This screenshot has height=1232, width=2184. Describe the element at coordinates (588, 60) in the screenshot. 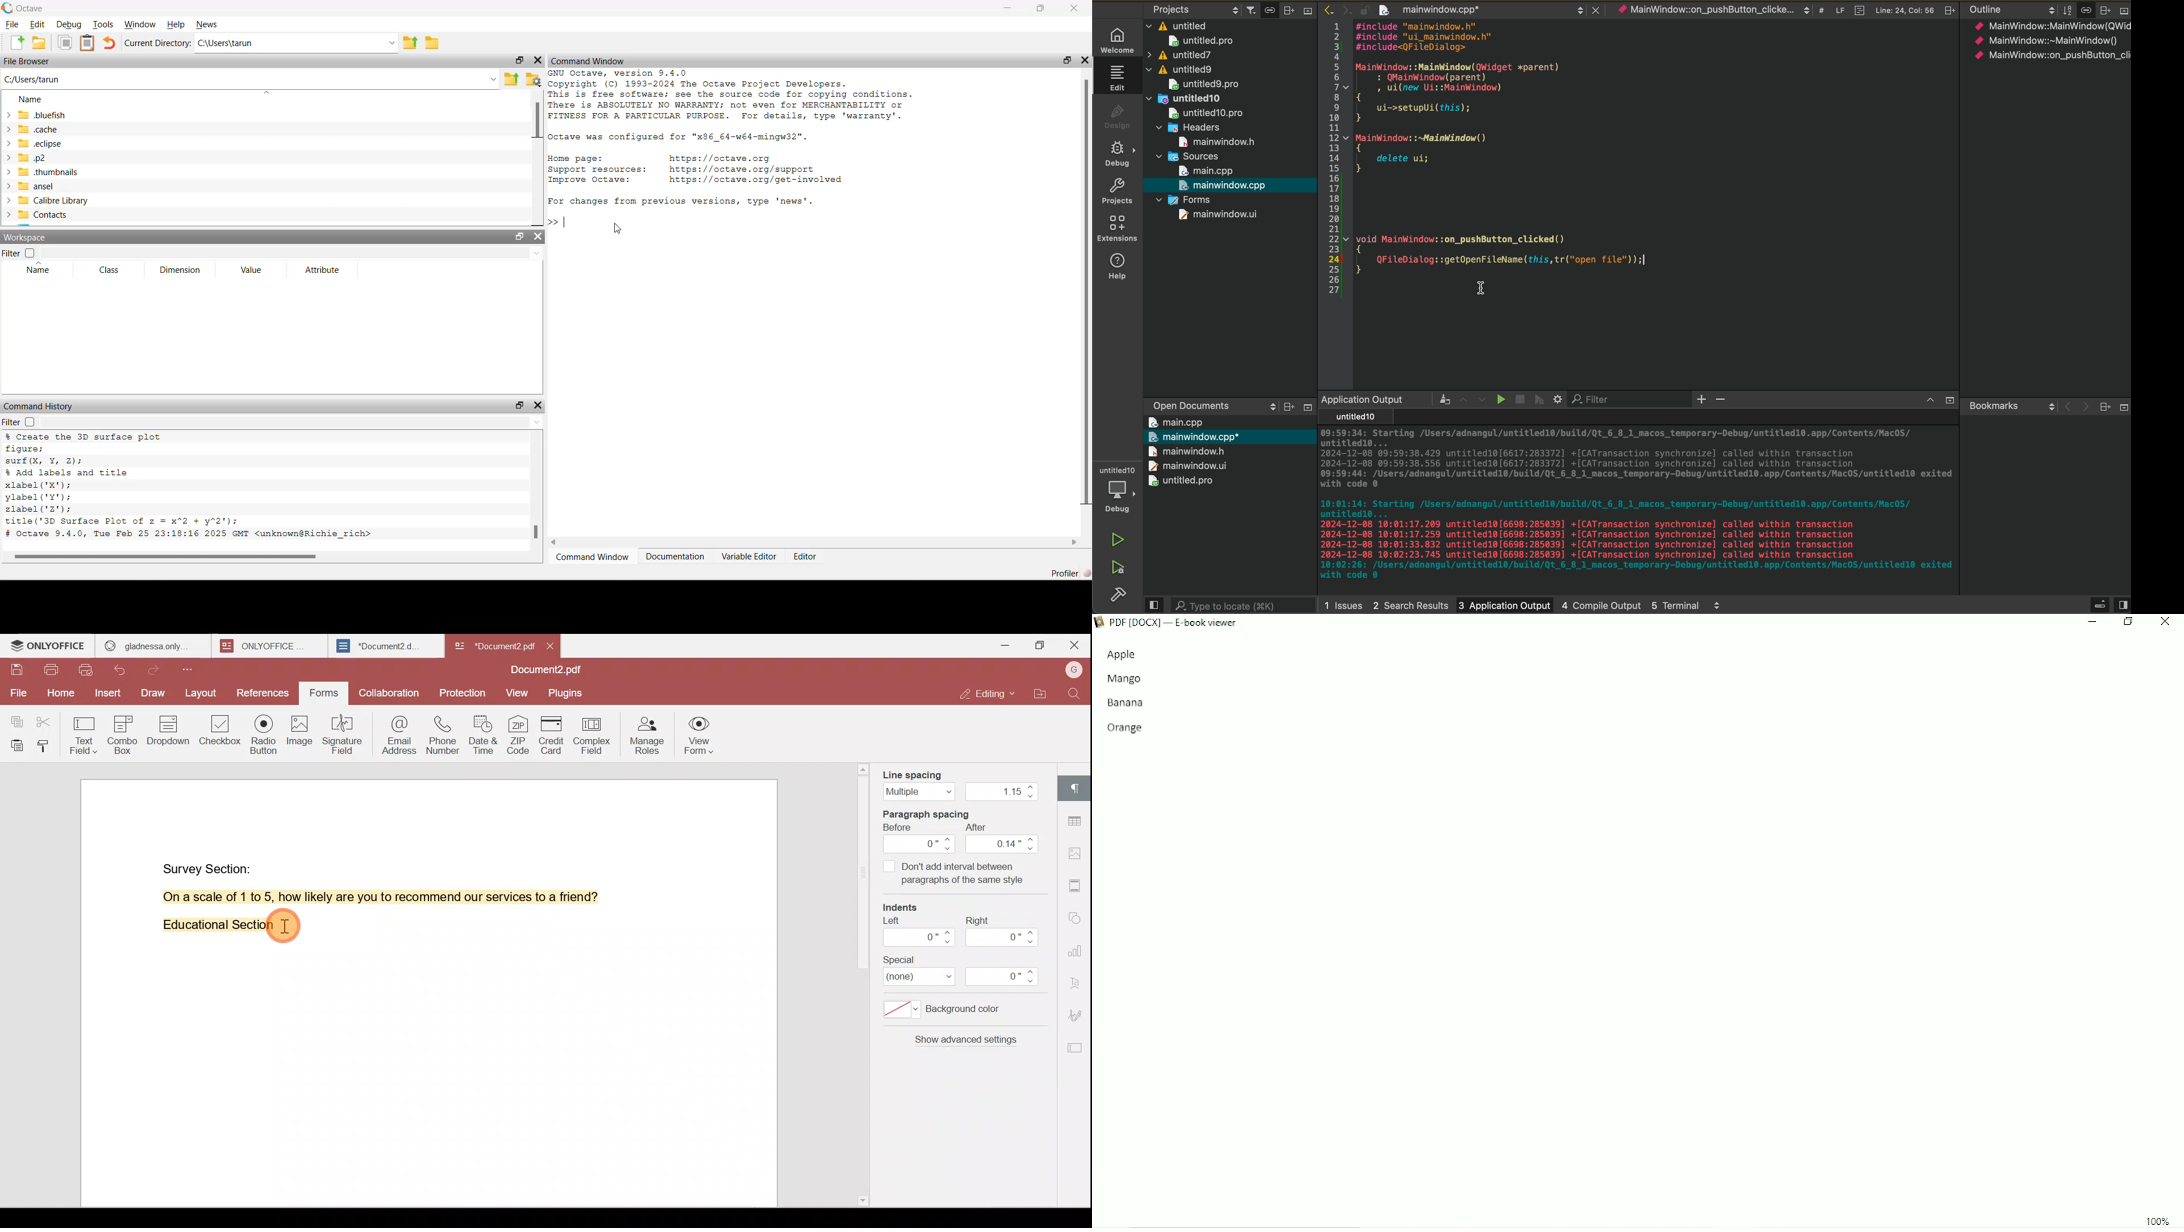

I see `Command Window` at that location.